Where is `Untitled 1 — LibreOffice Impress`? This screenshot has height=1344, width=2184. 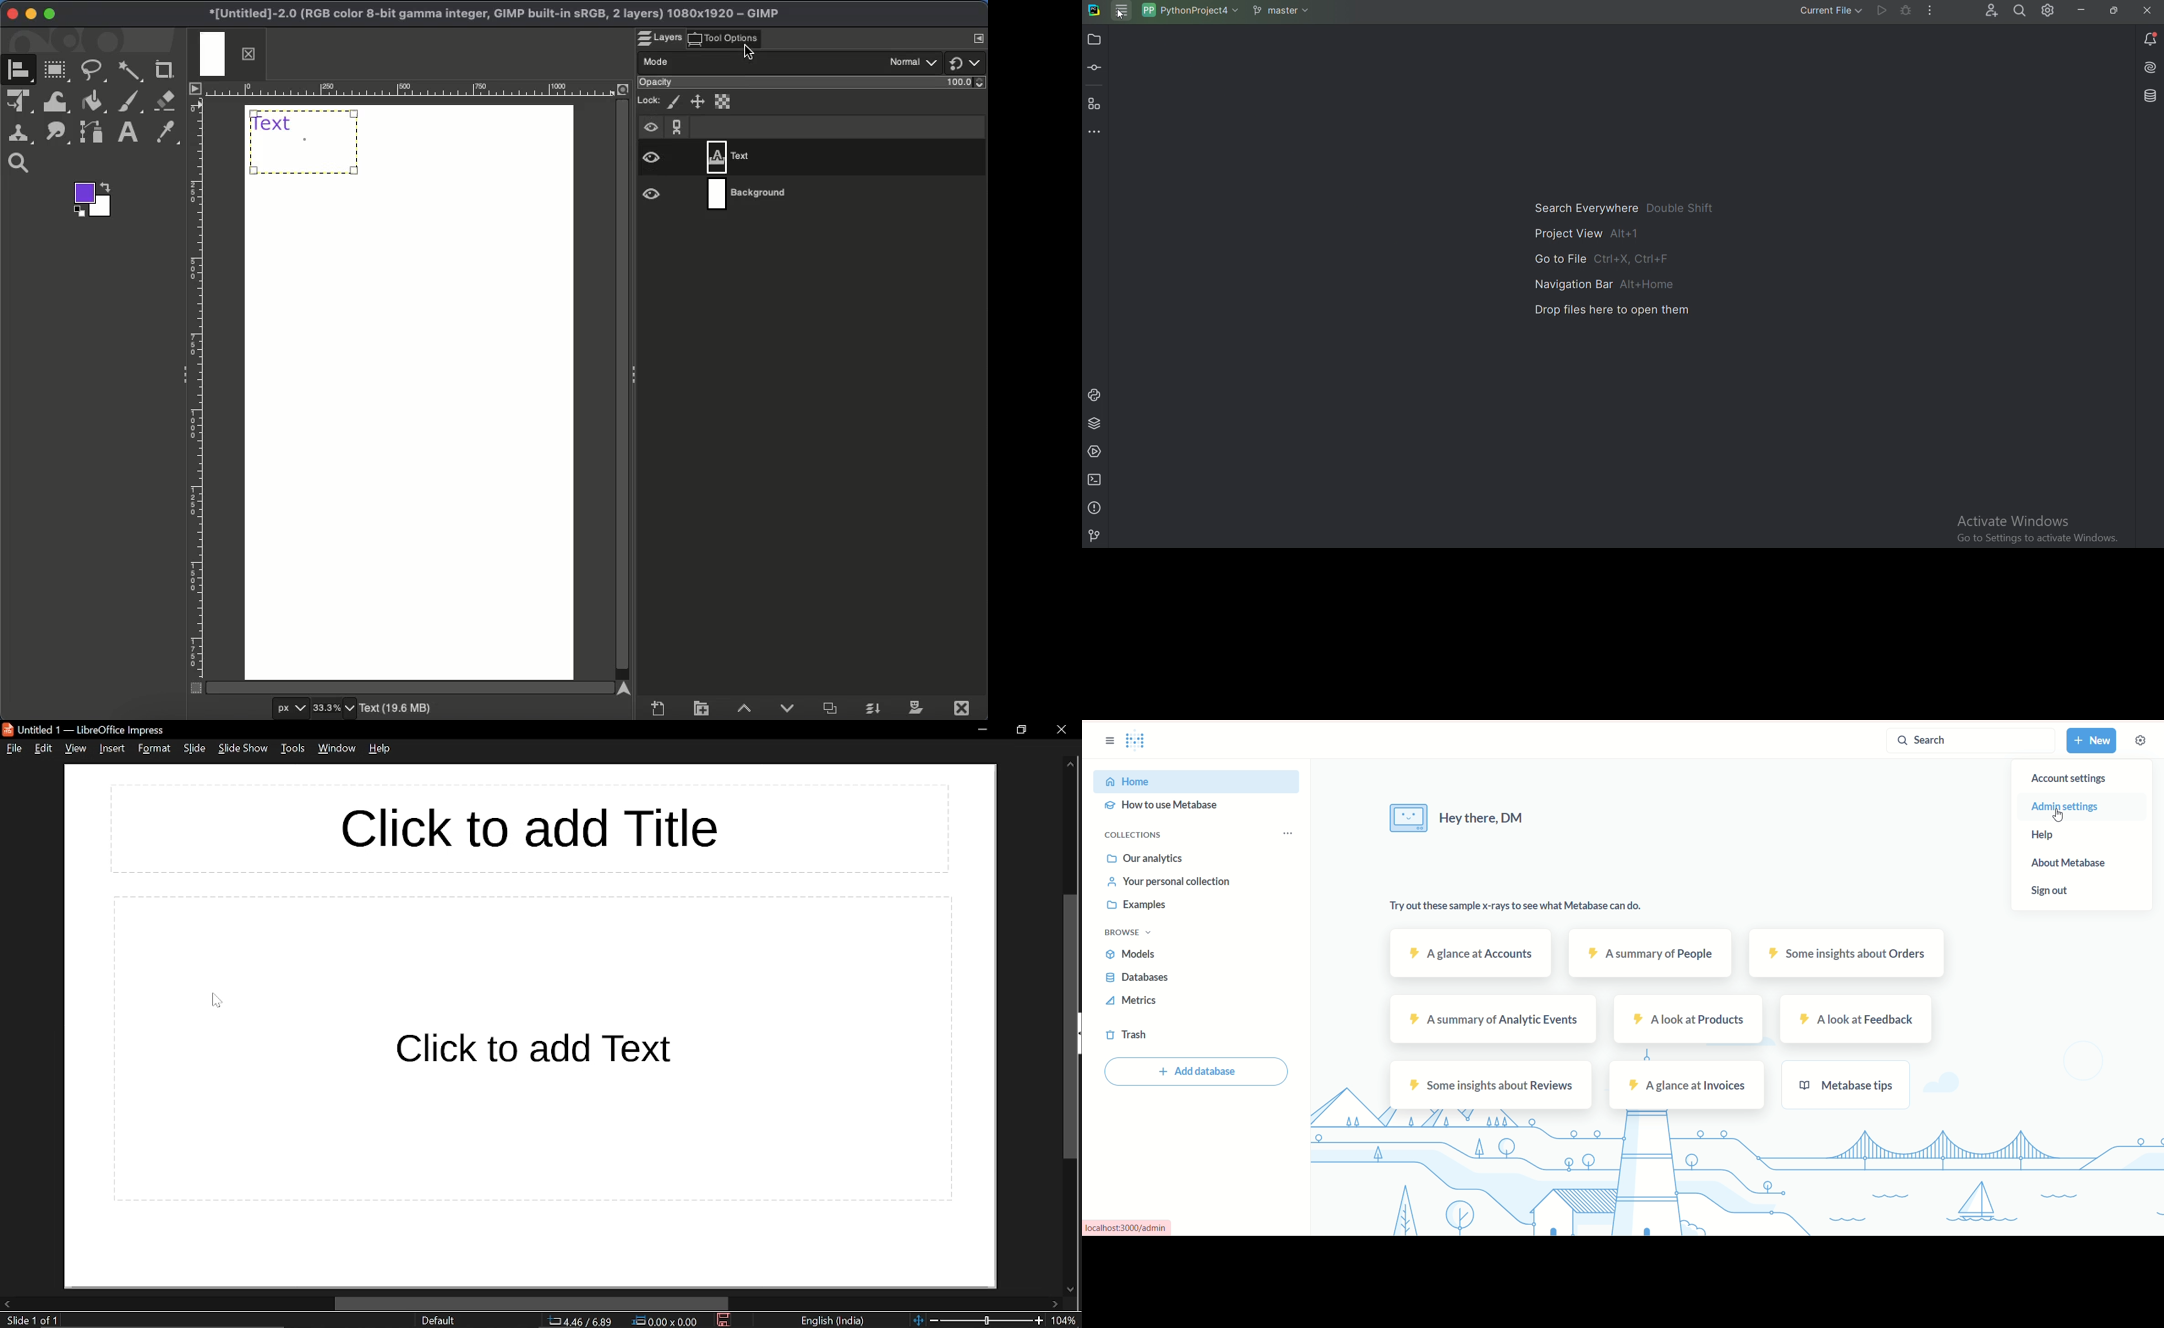
Untitled 1 — LibreOffice Impress is located at coordinates (83, 728).